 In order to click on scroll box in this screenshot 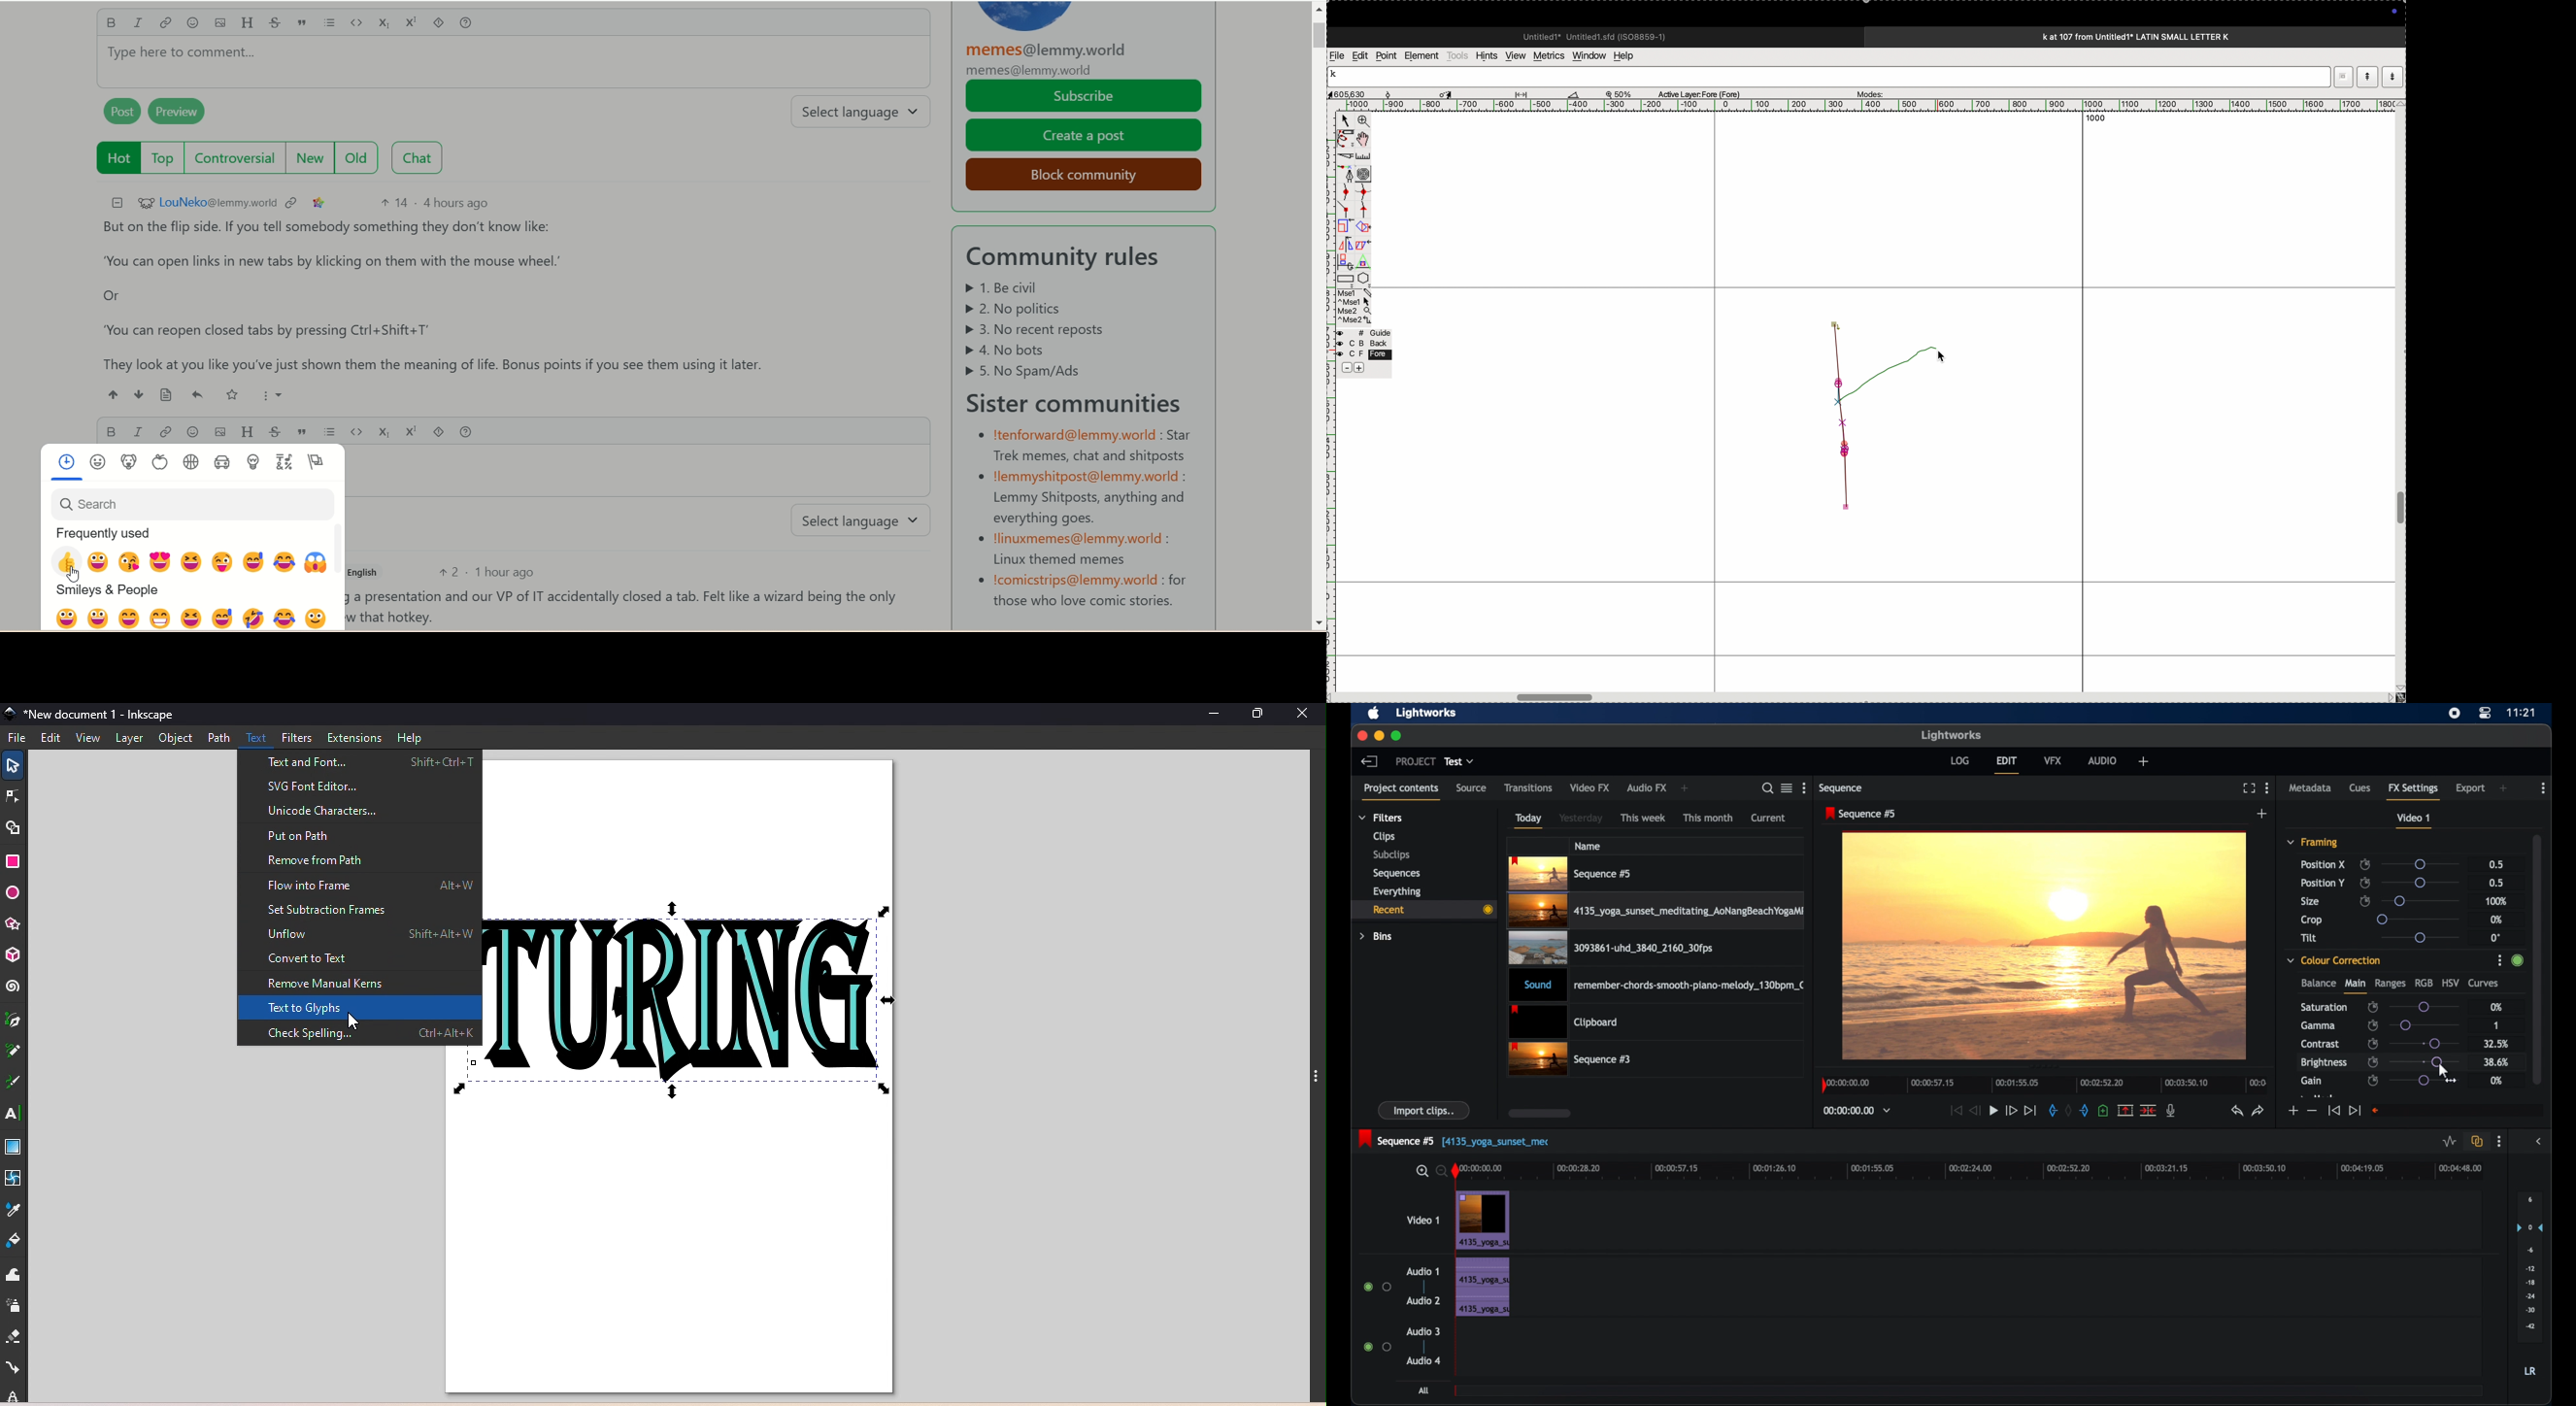, I will do `click(1540, 1113)`.